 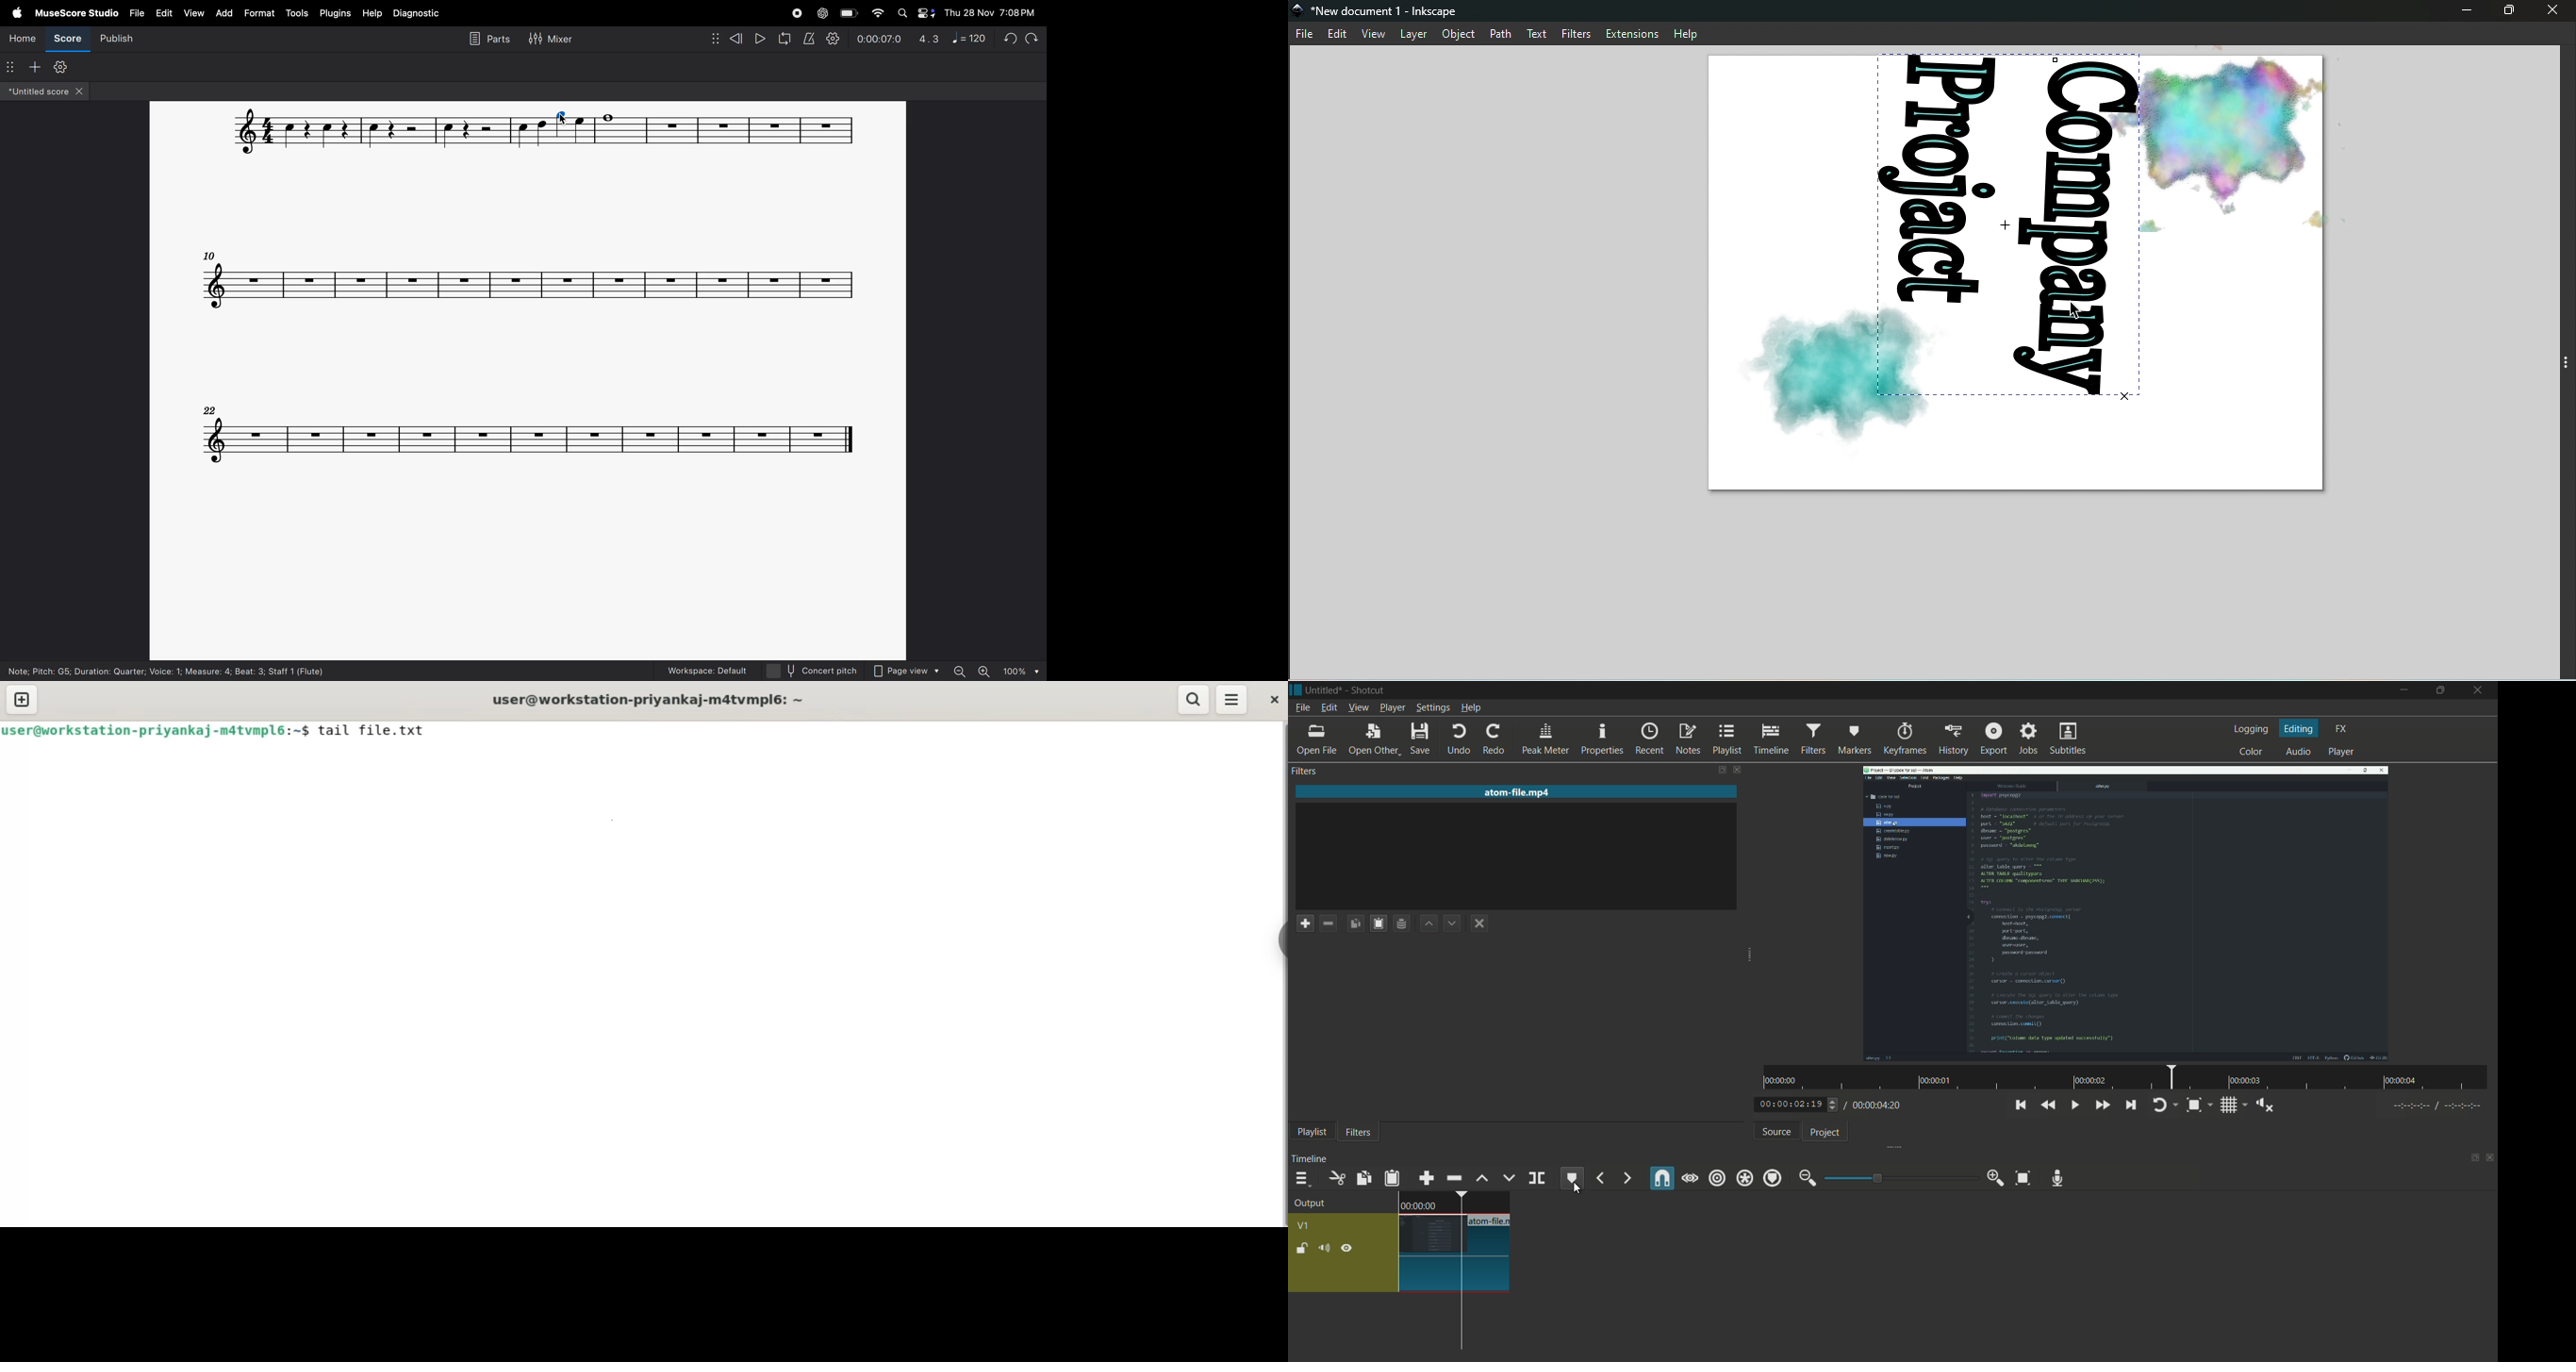 I want to click on plugins, so click(x=335, y=13).